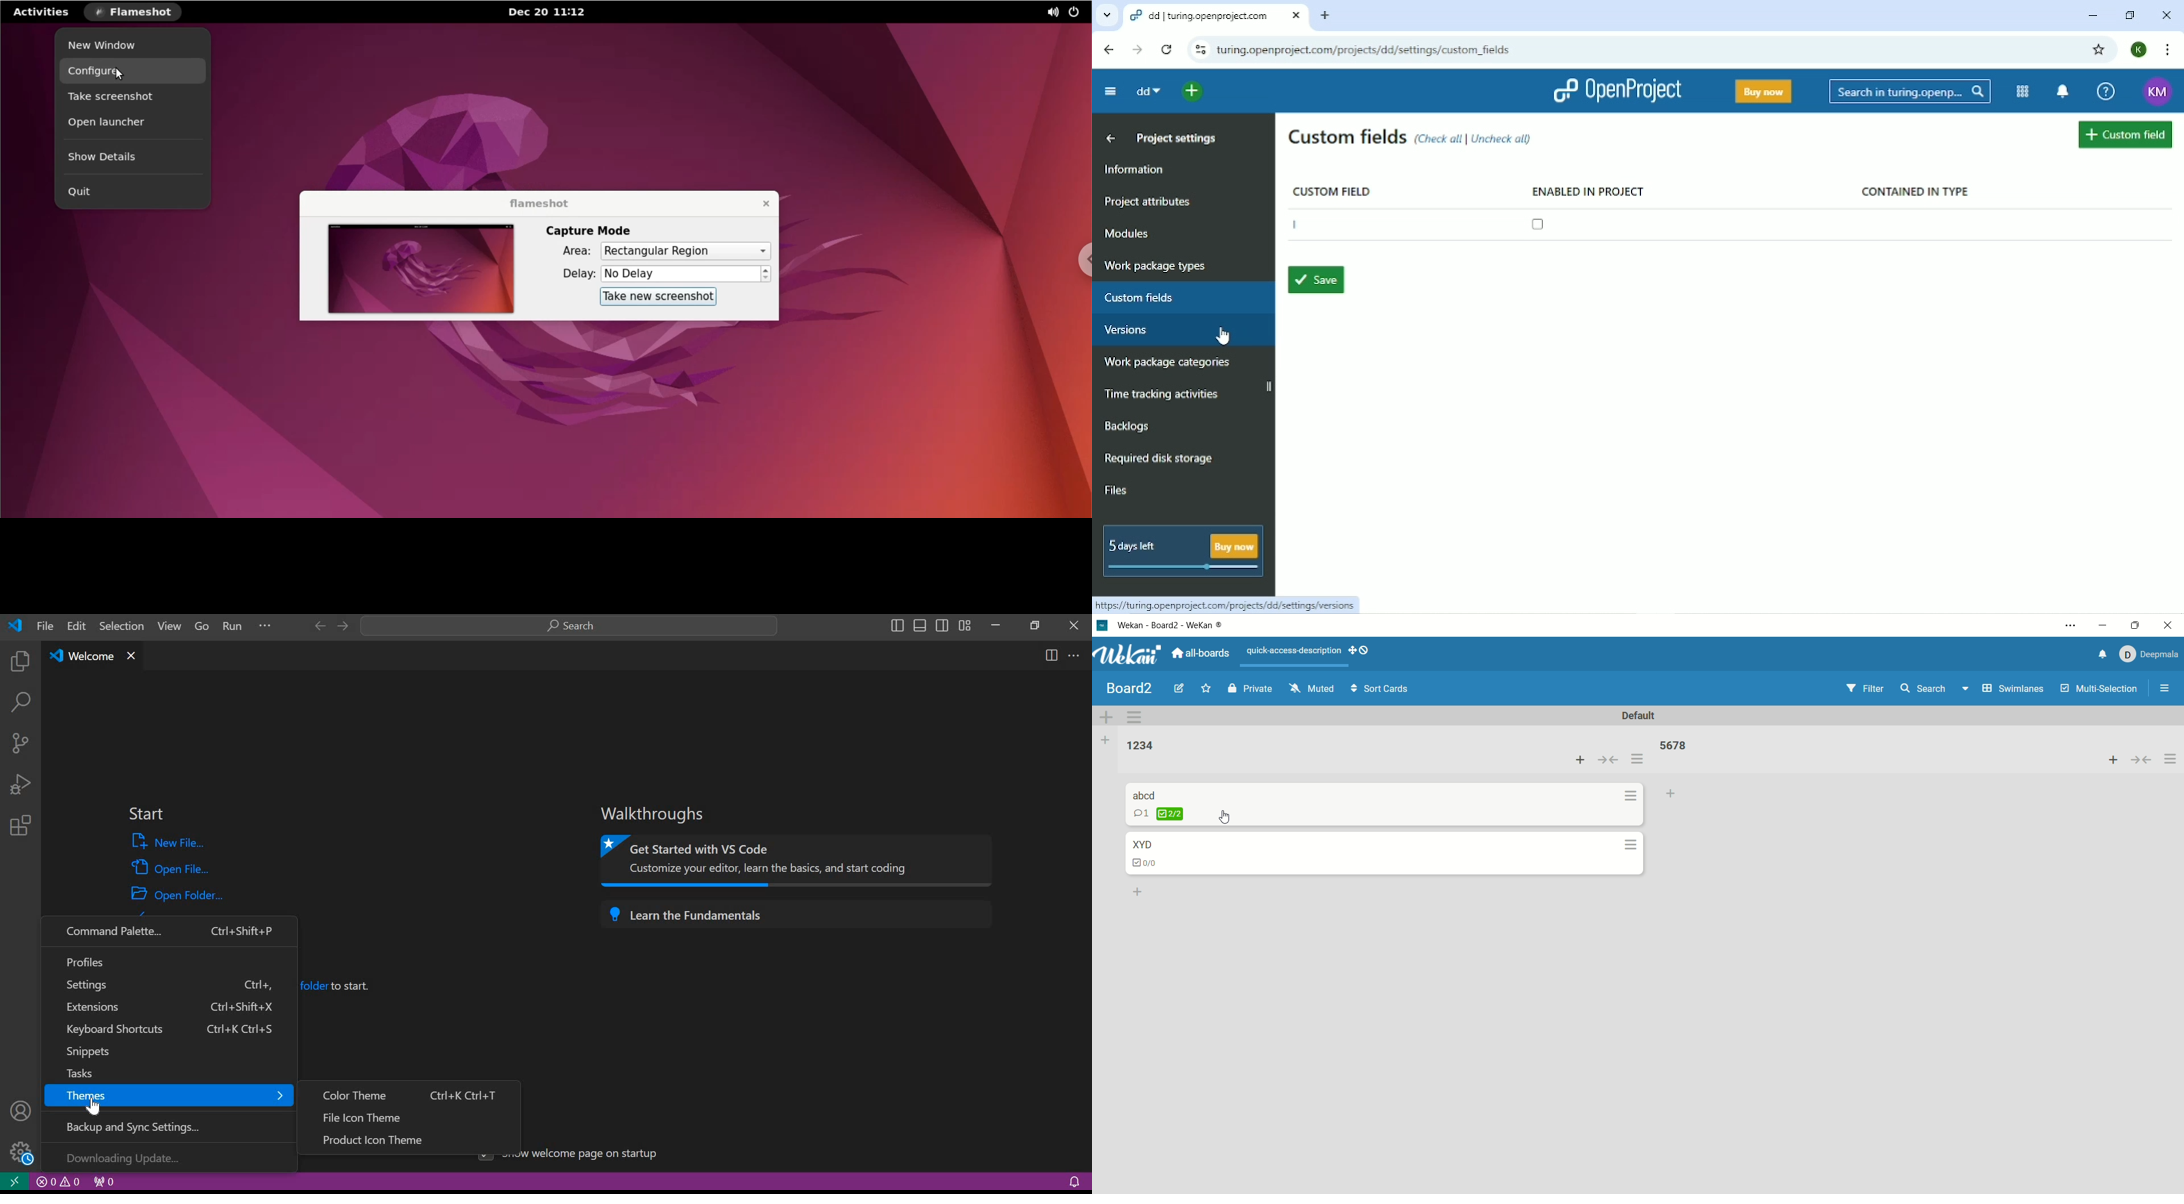  I want to click on search, so click(1935, 690).